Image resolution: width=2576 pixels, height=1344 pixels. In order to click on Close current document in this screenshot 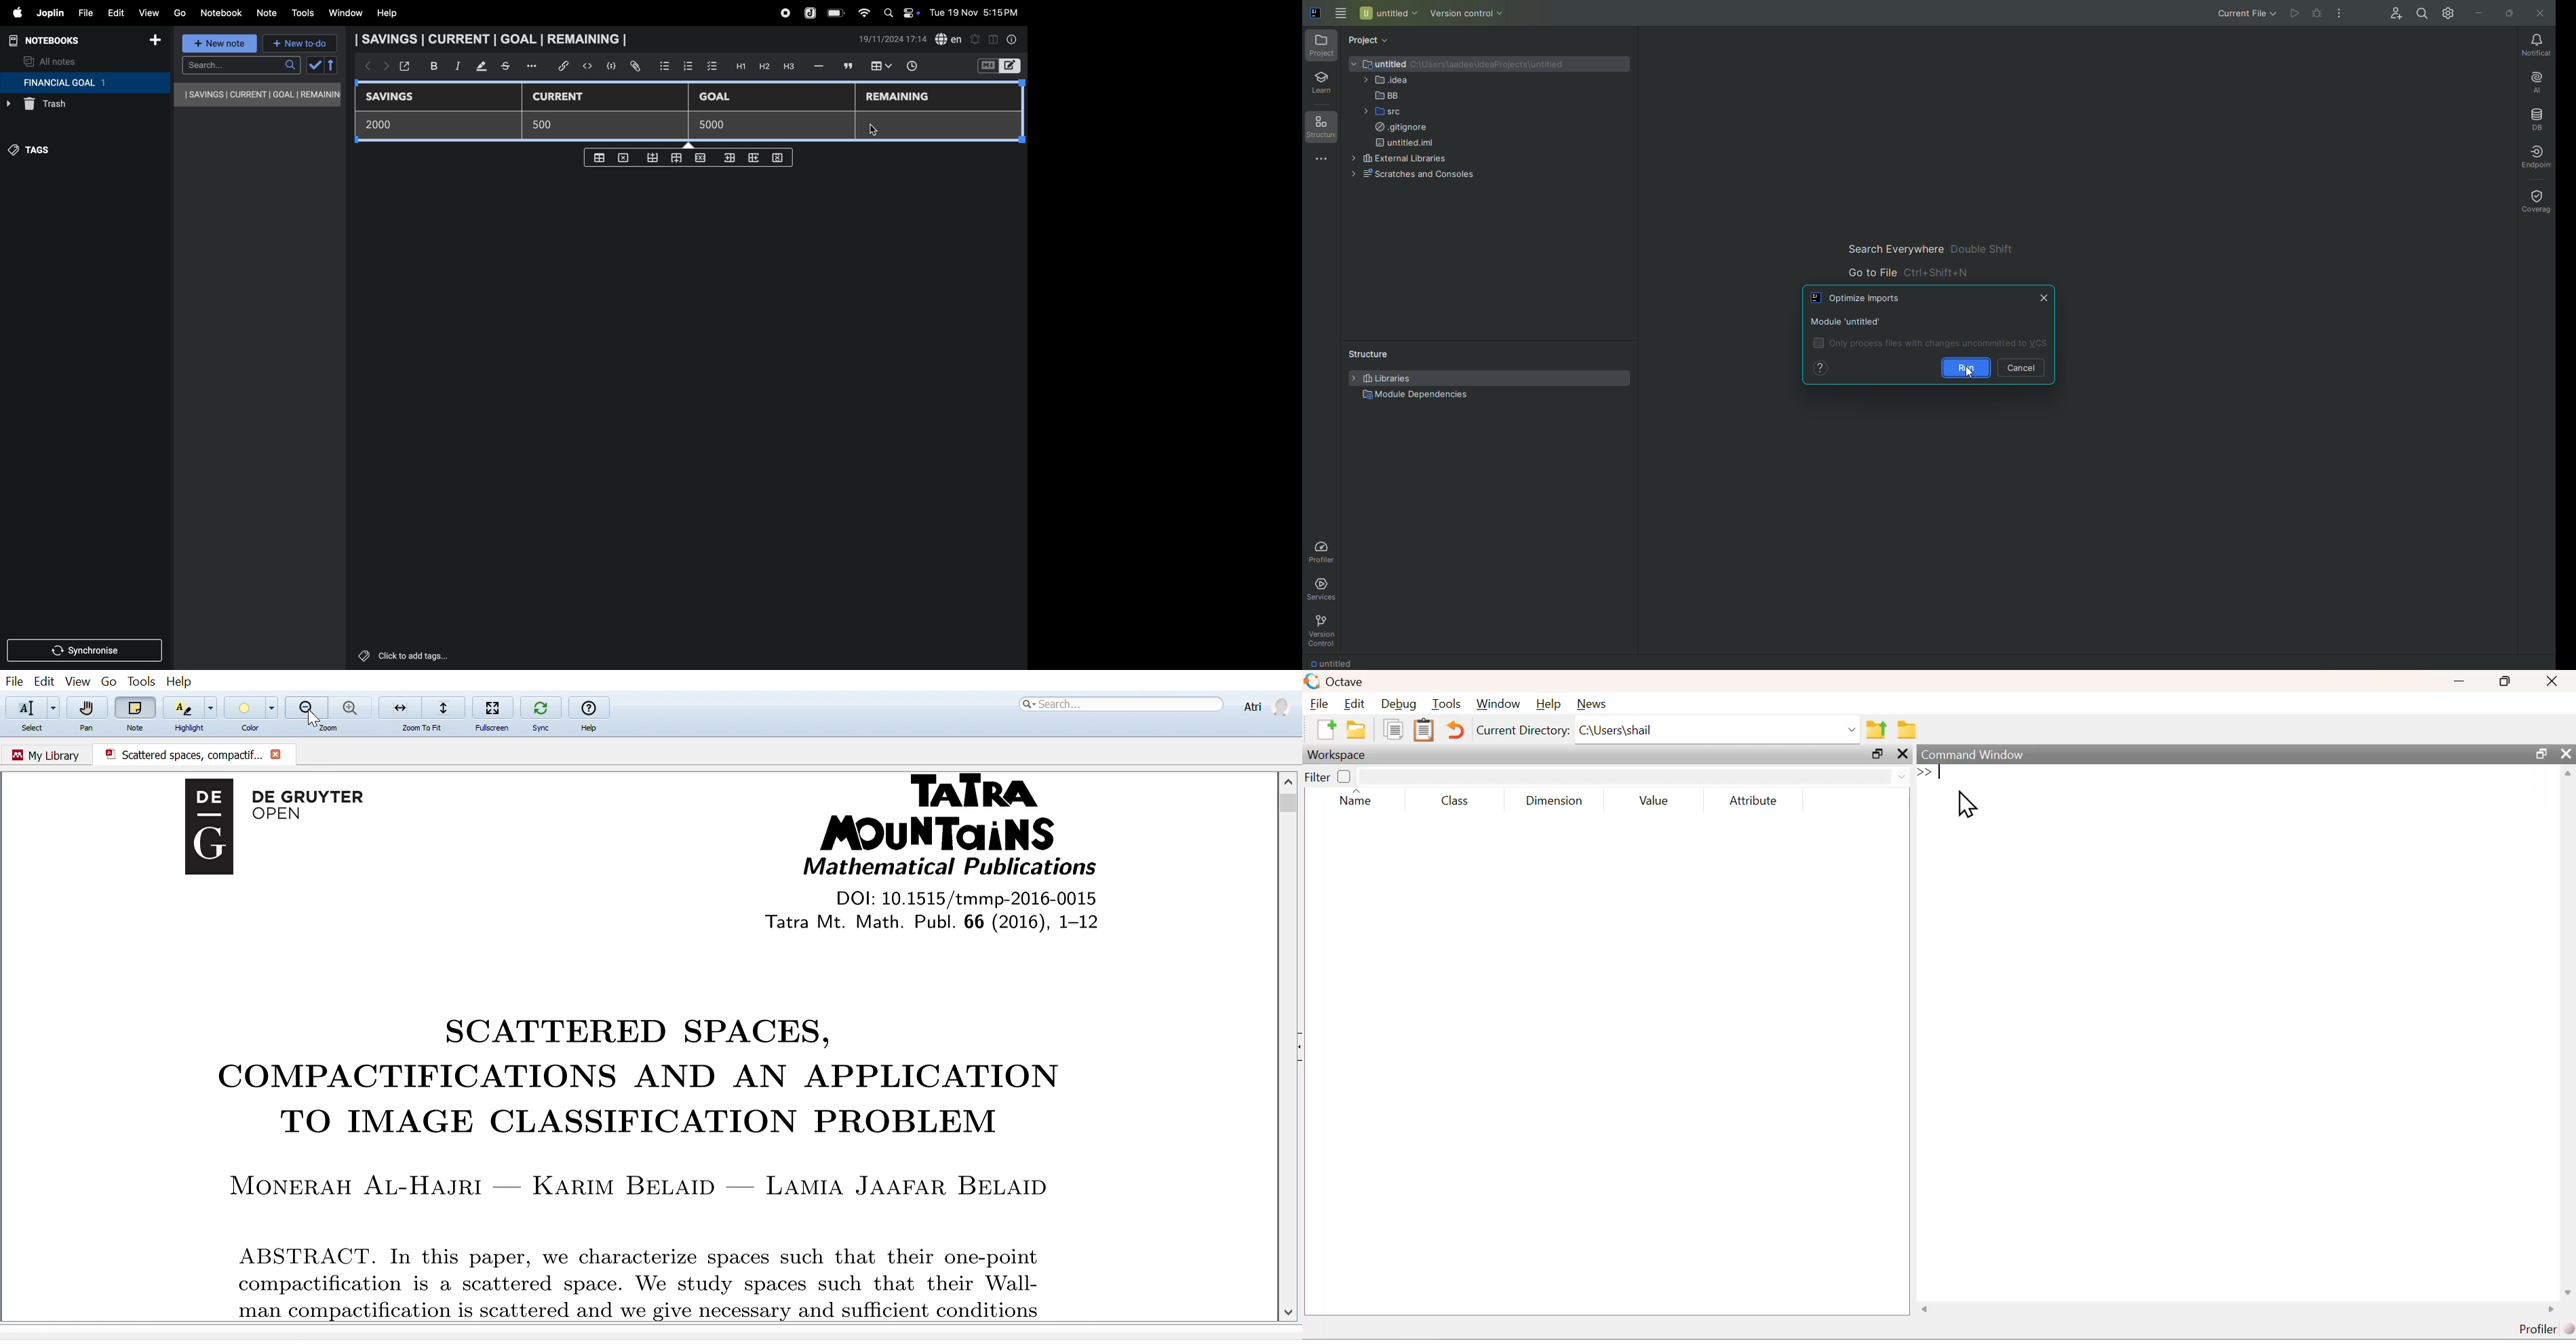, I will do `click(277, 755)`.